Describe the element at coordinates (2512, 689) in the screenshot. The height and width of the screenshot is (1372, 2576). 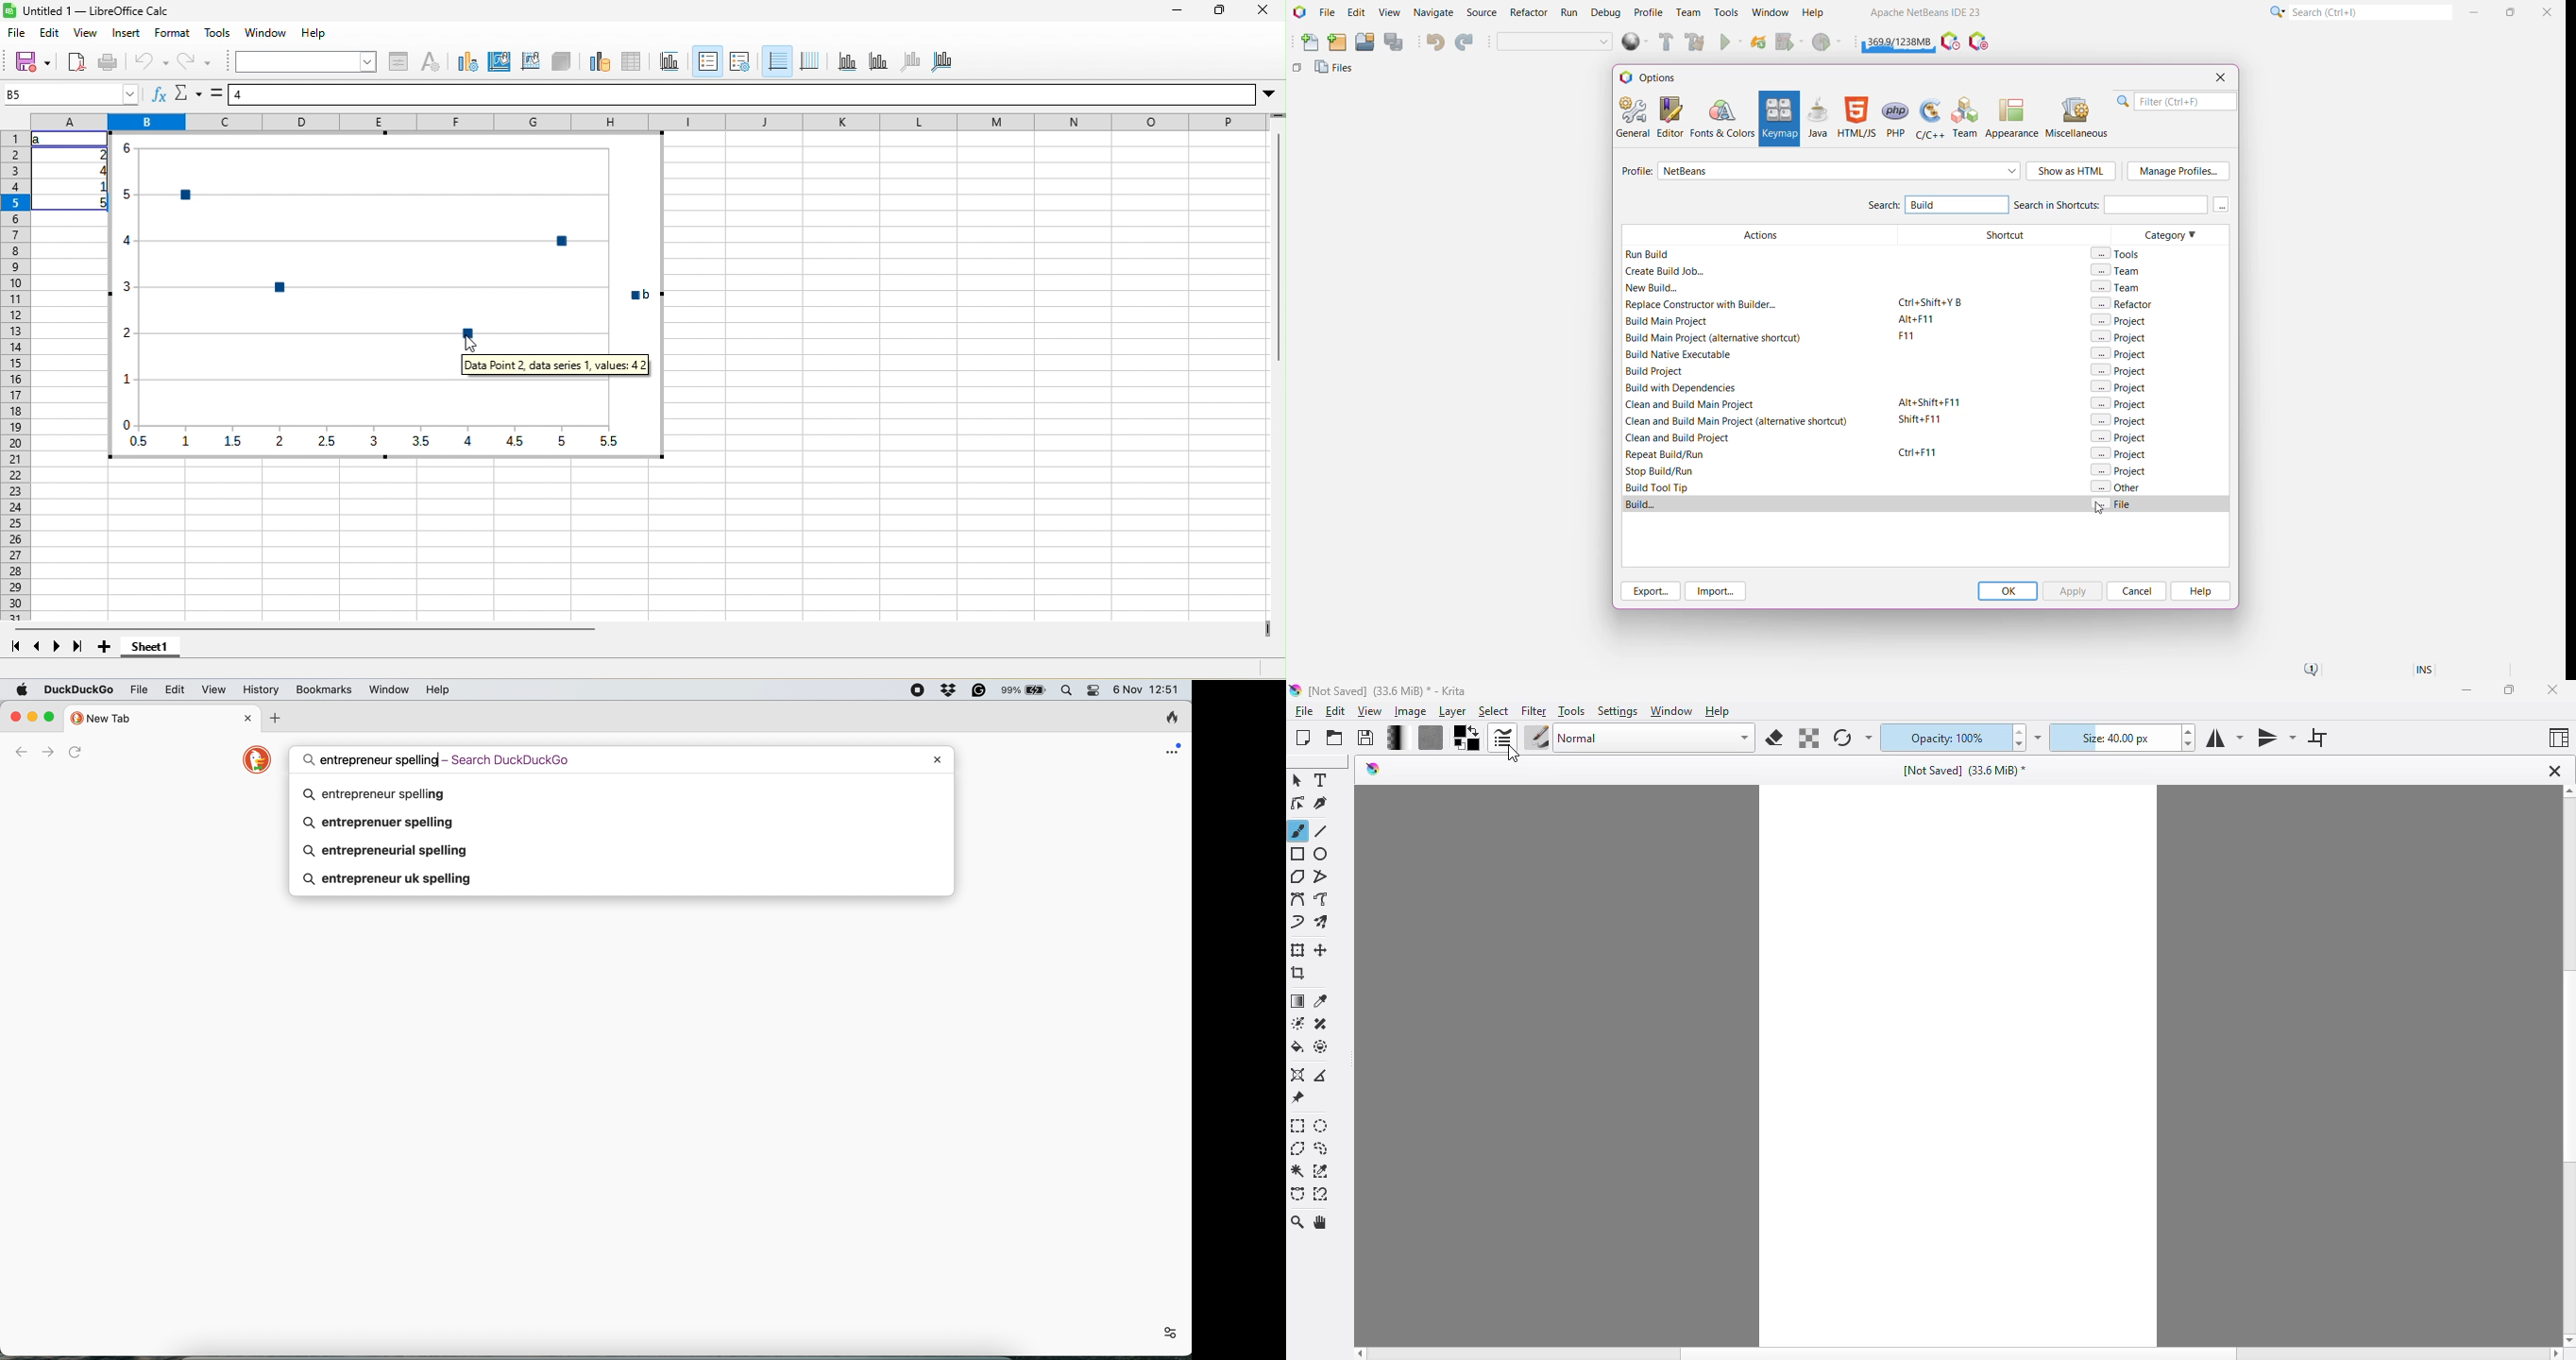
I see `maximize` at that location.